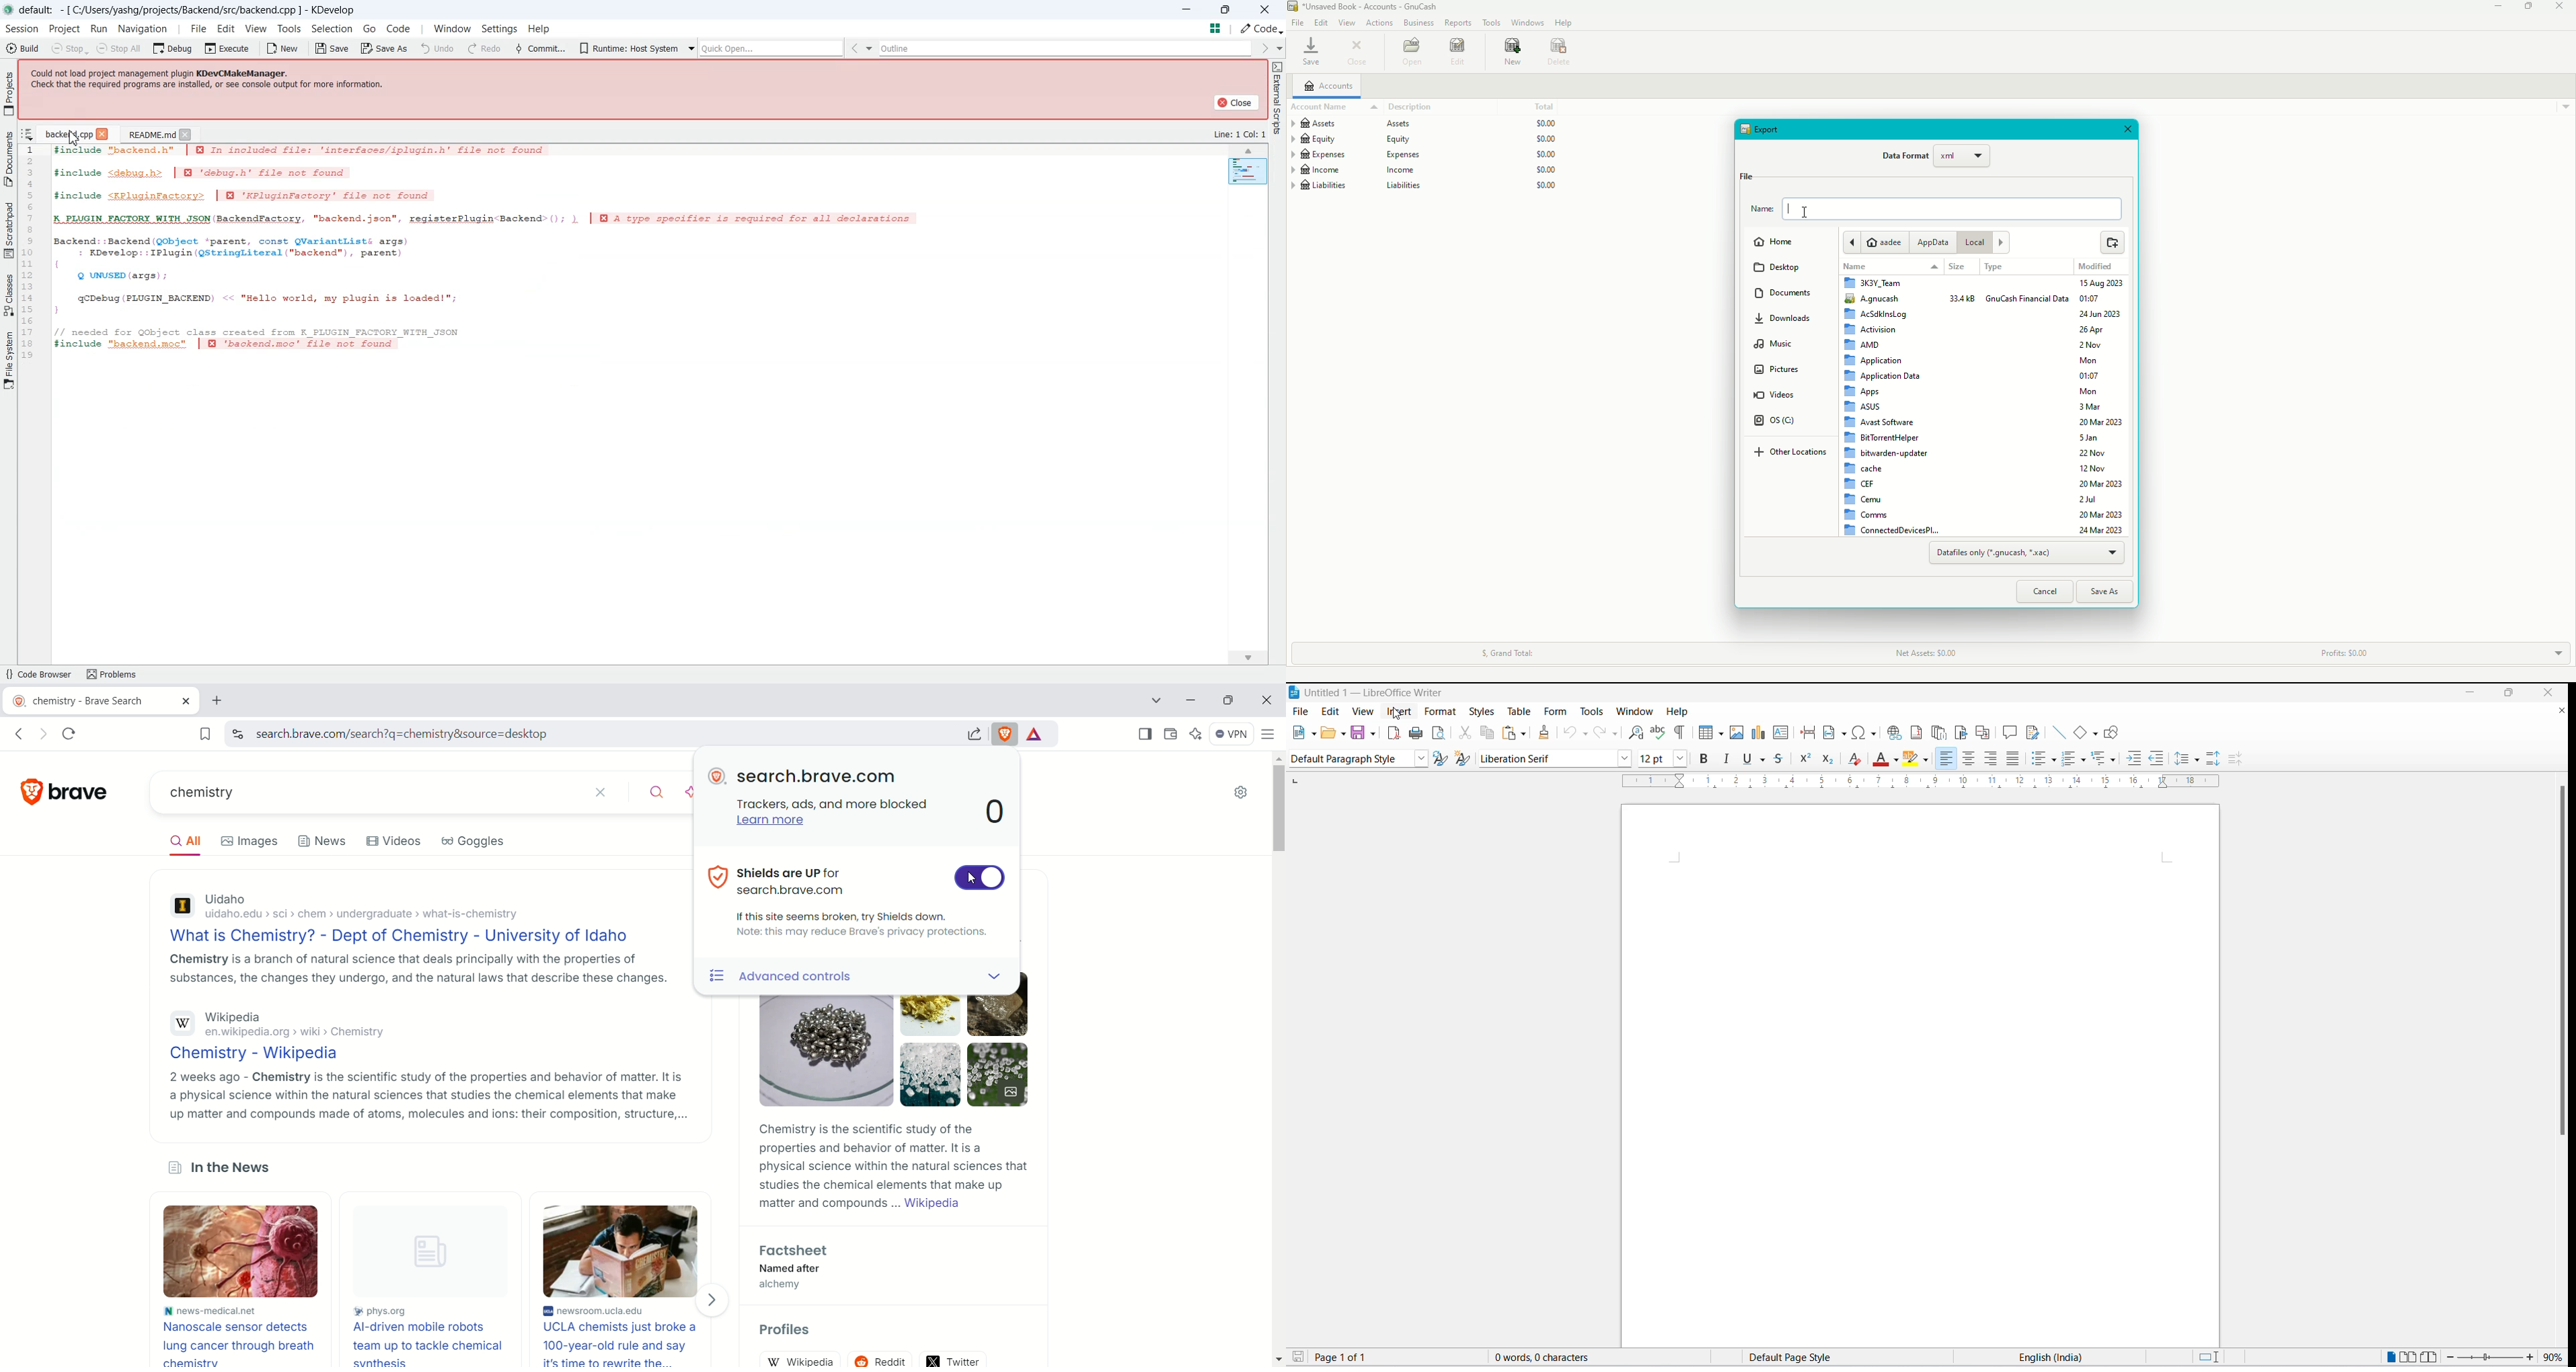  What do you see at coordinates (1627, 758) in the screenshot?
I see `font name options` at bounding box center [1627, 758].